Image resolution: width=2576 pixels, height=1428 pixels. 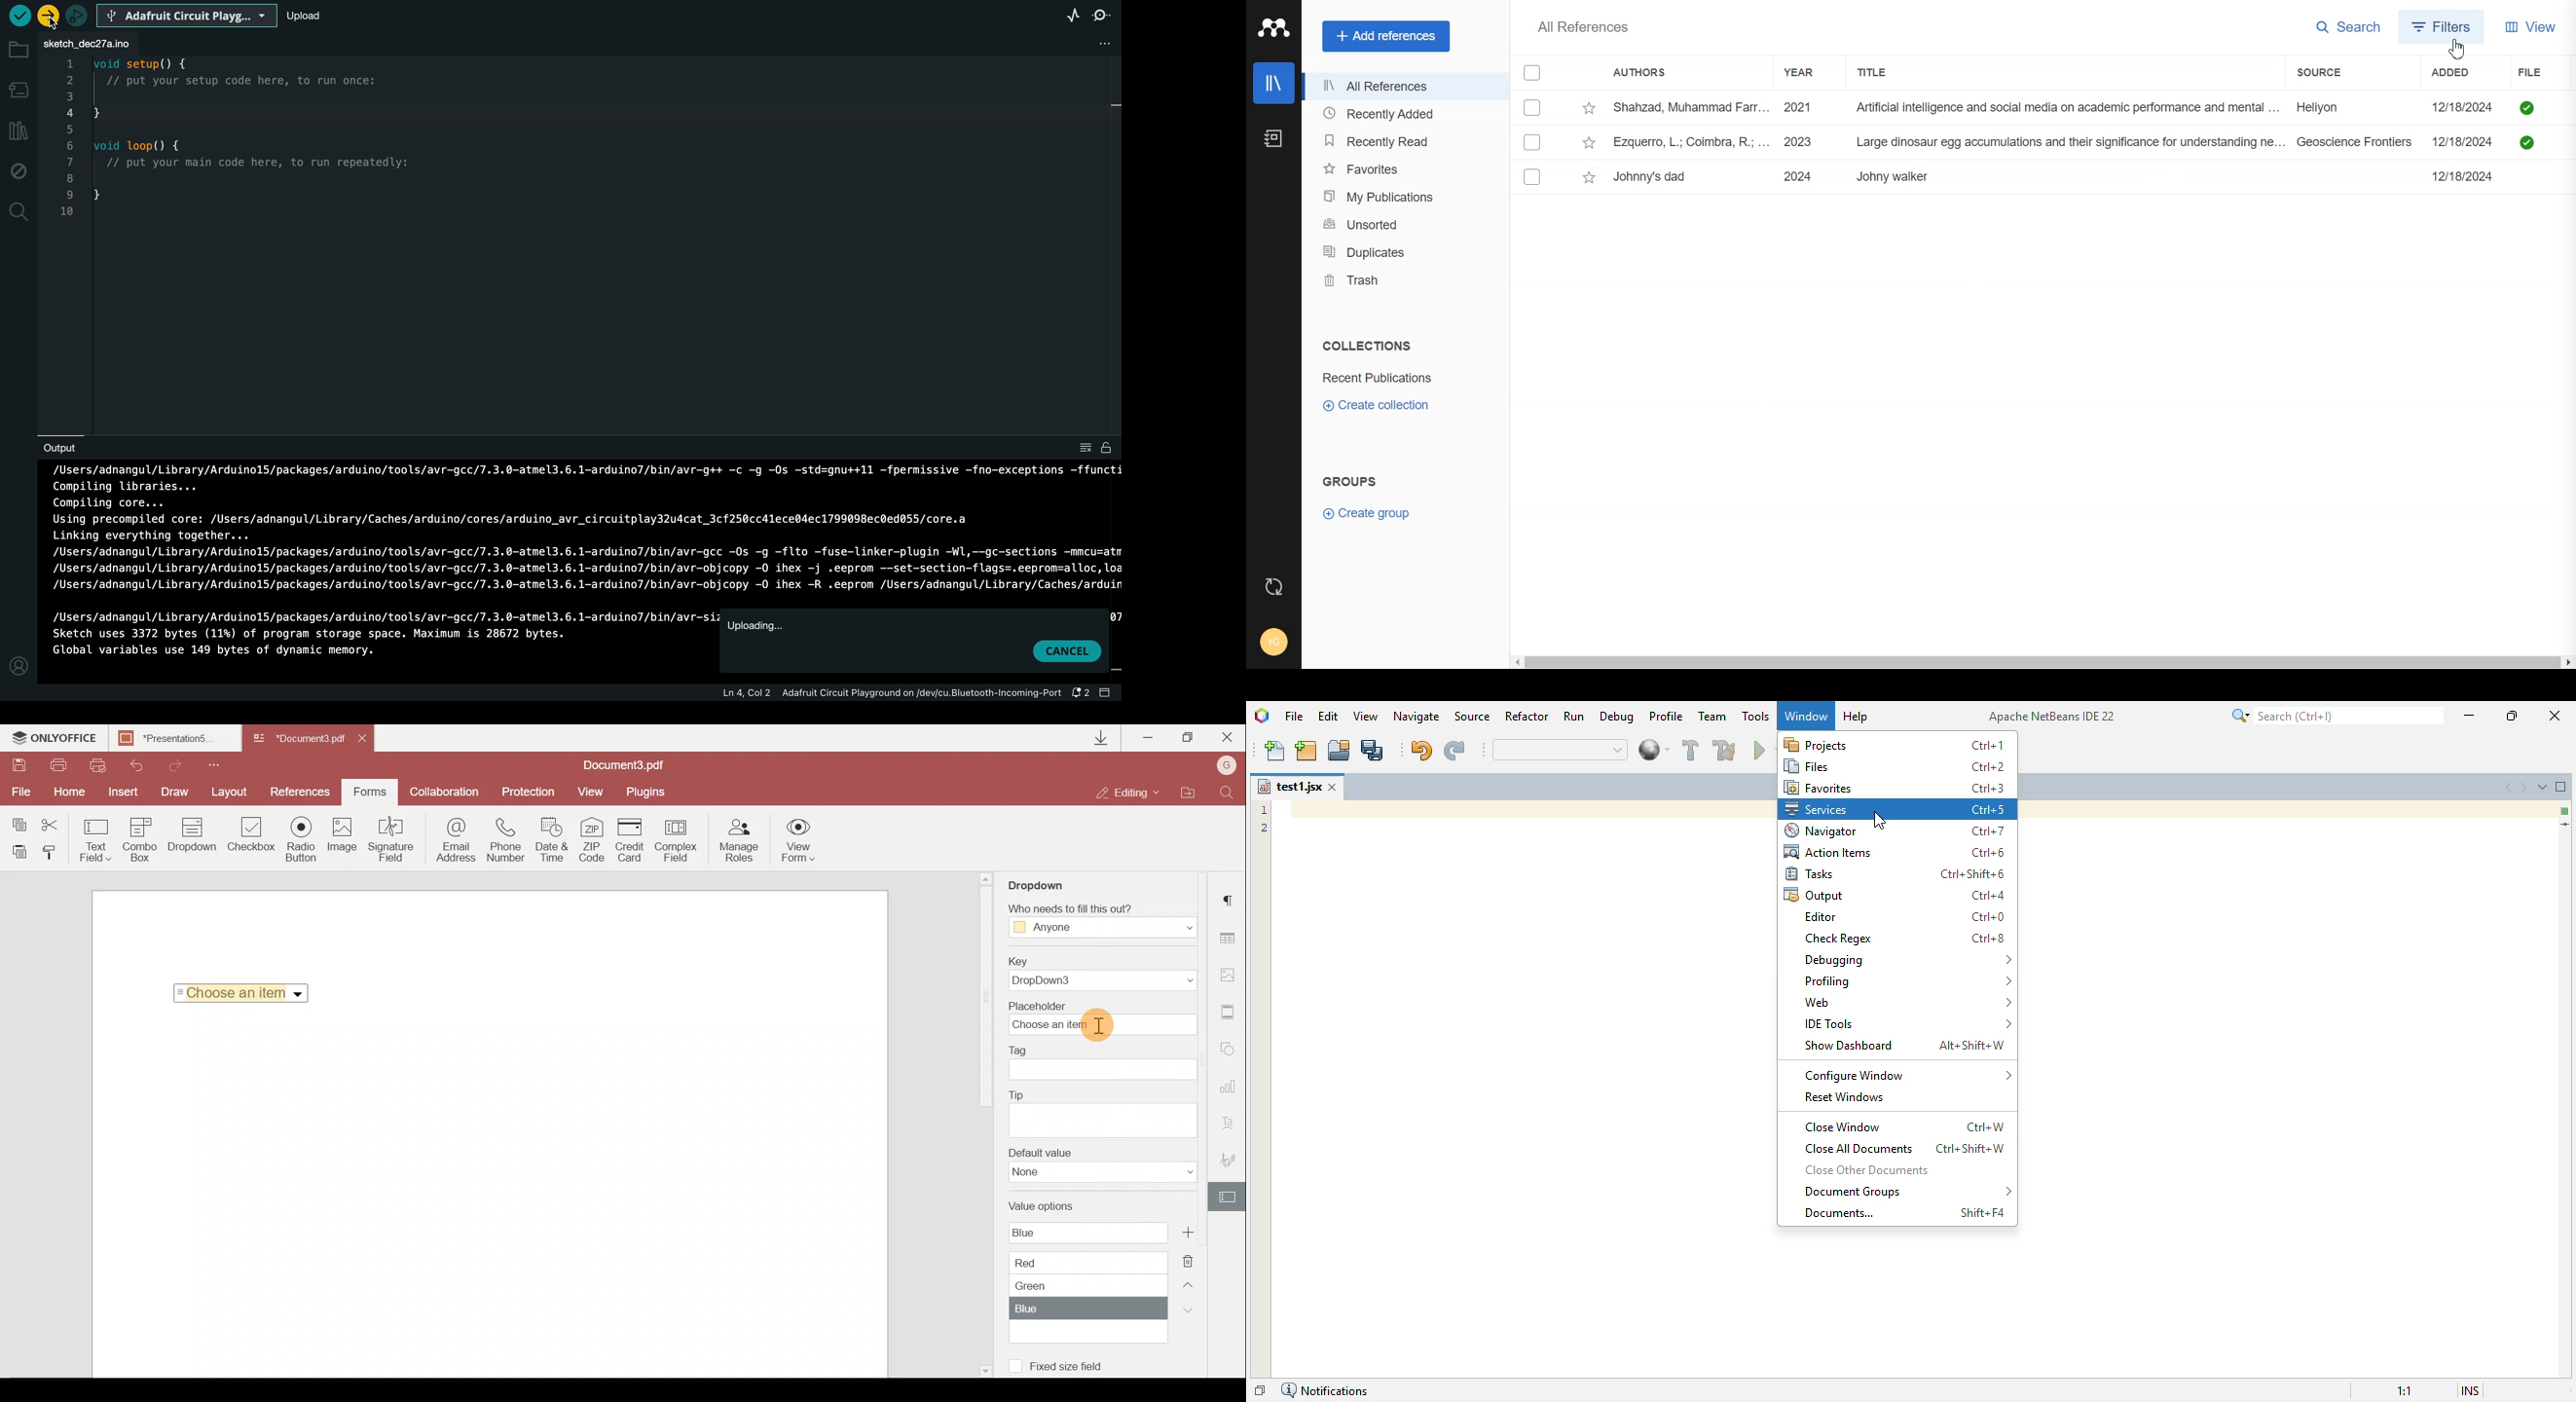 I want to click on star, so click(x=1590, y=109).